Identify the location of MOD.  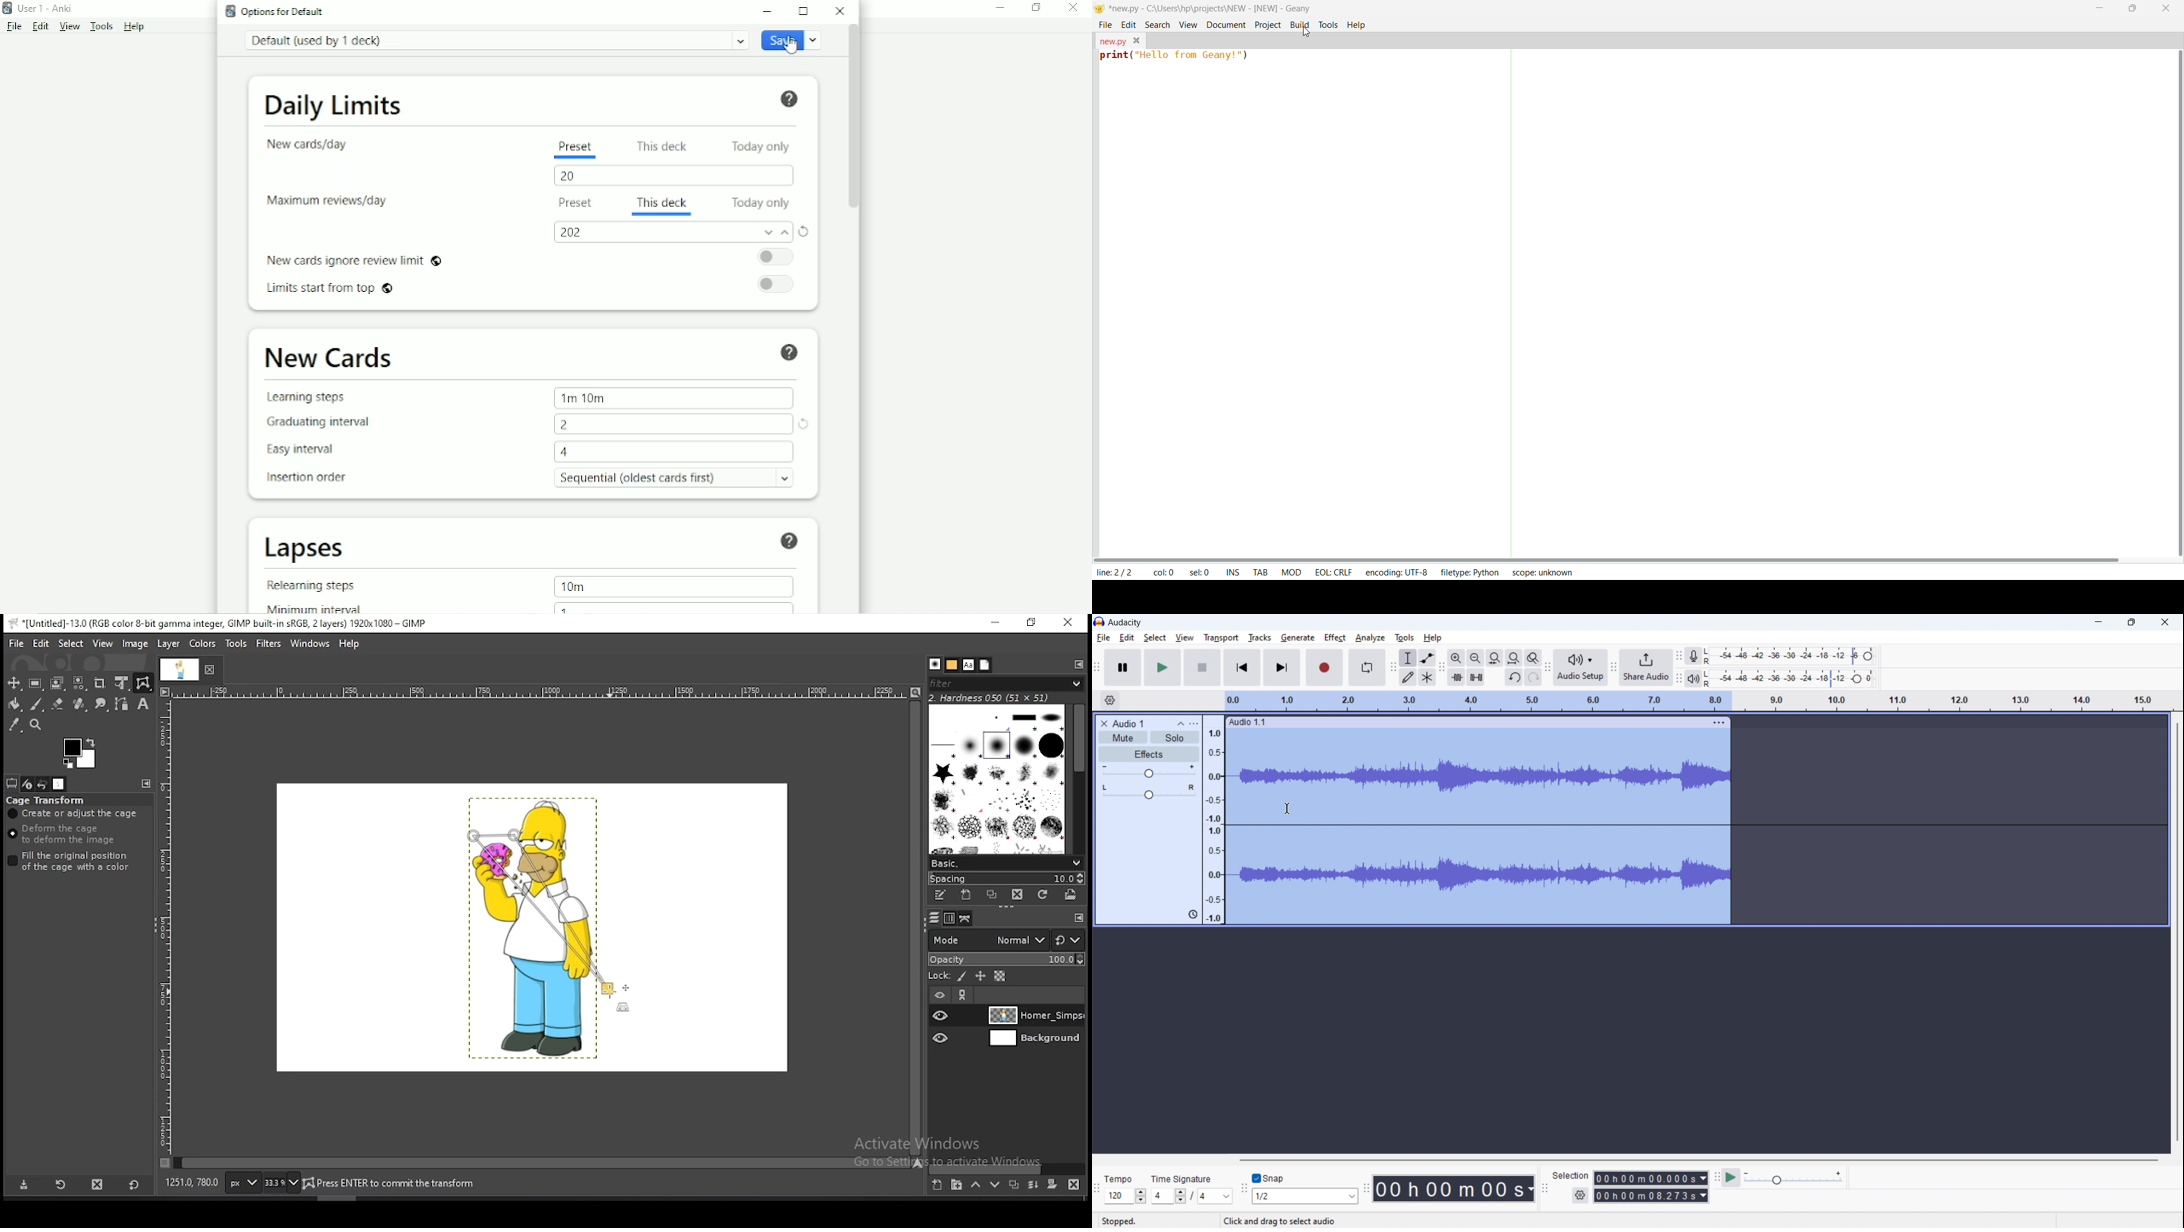
(1292, 572).